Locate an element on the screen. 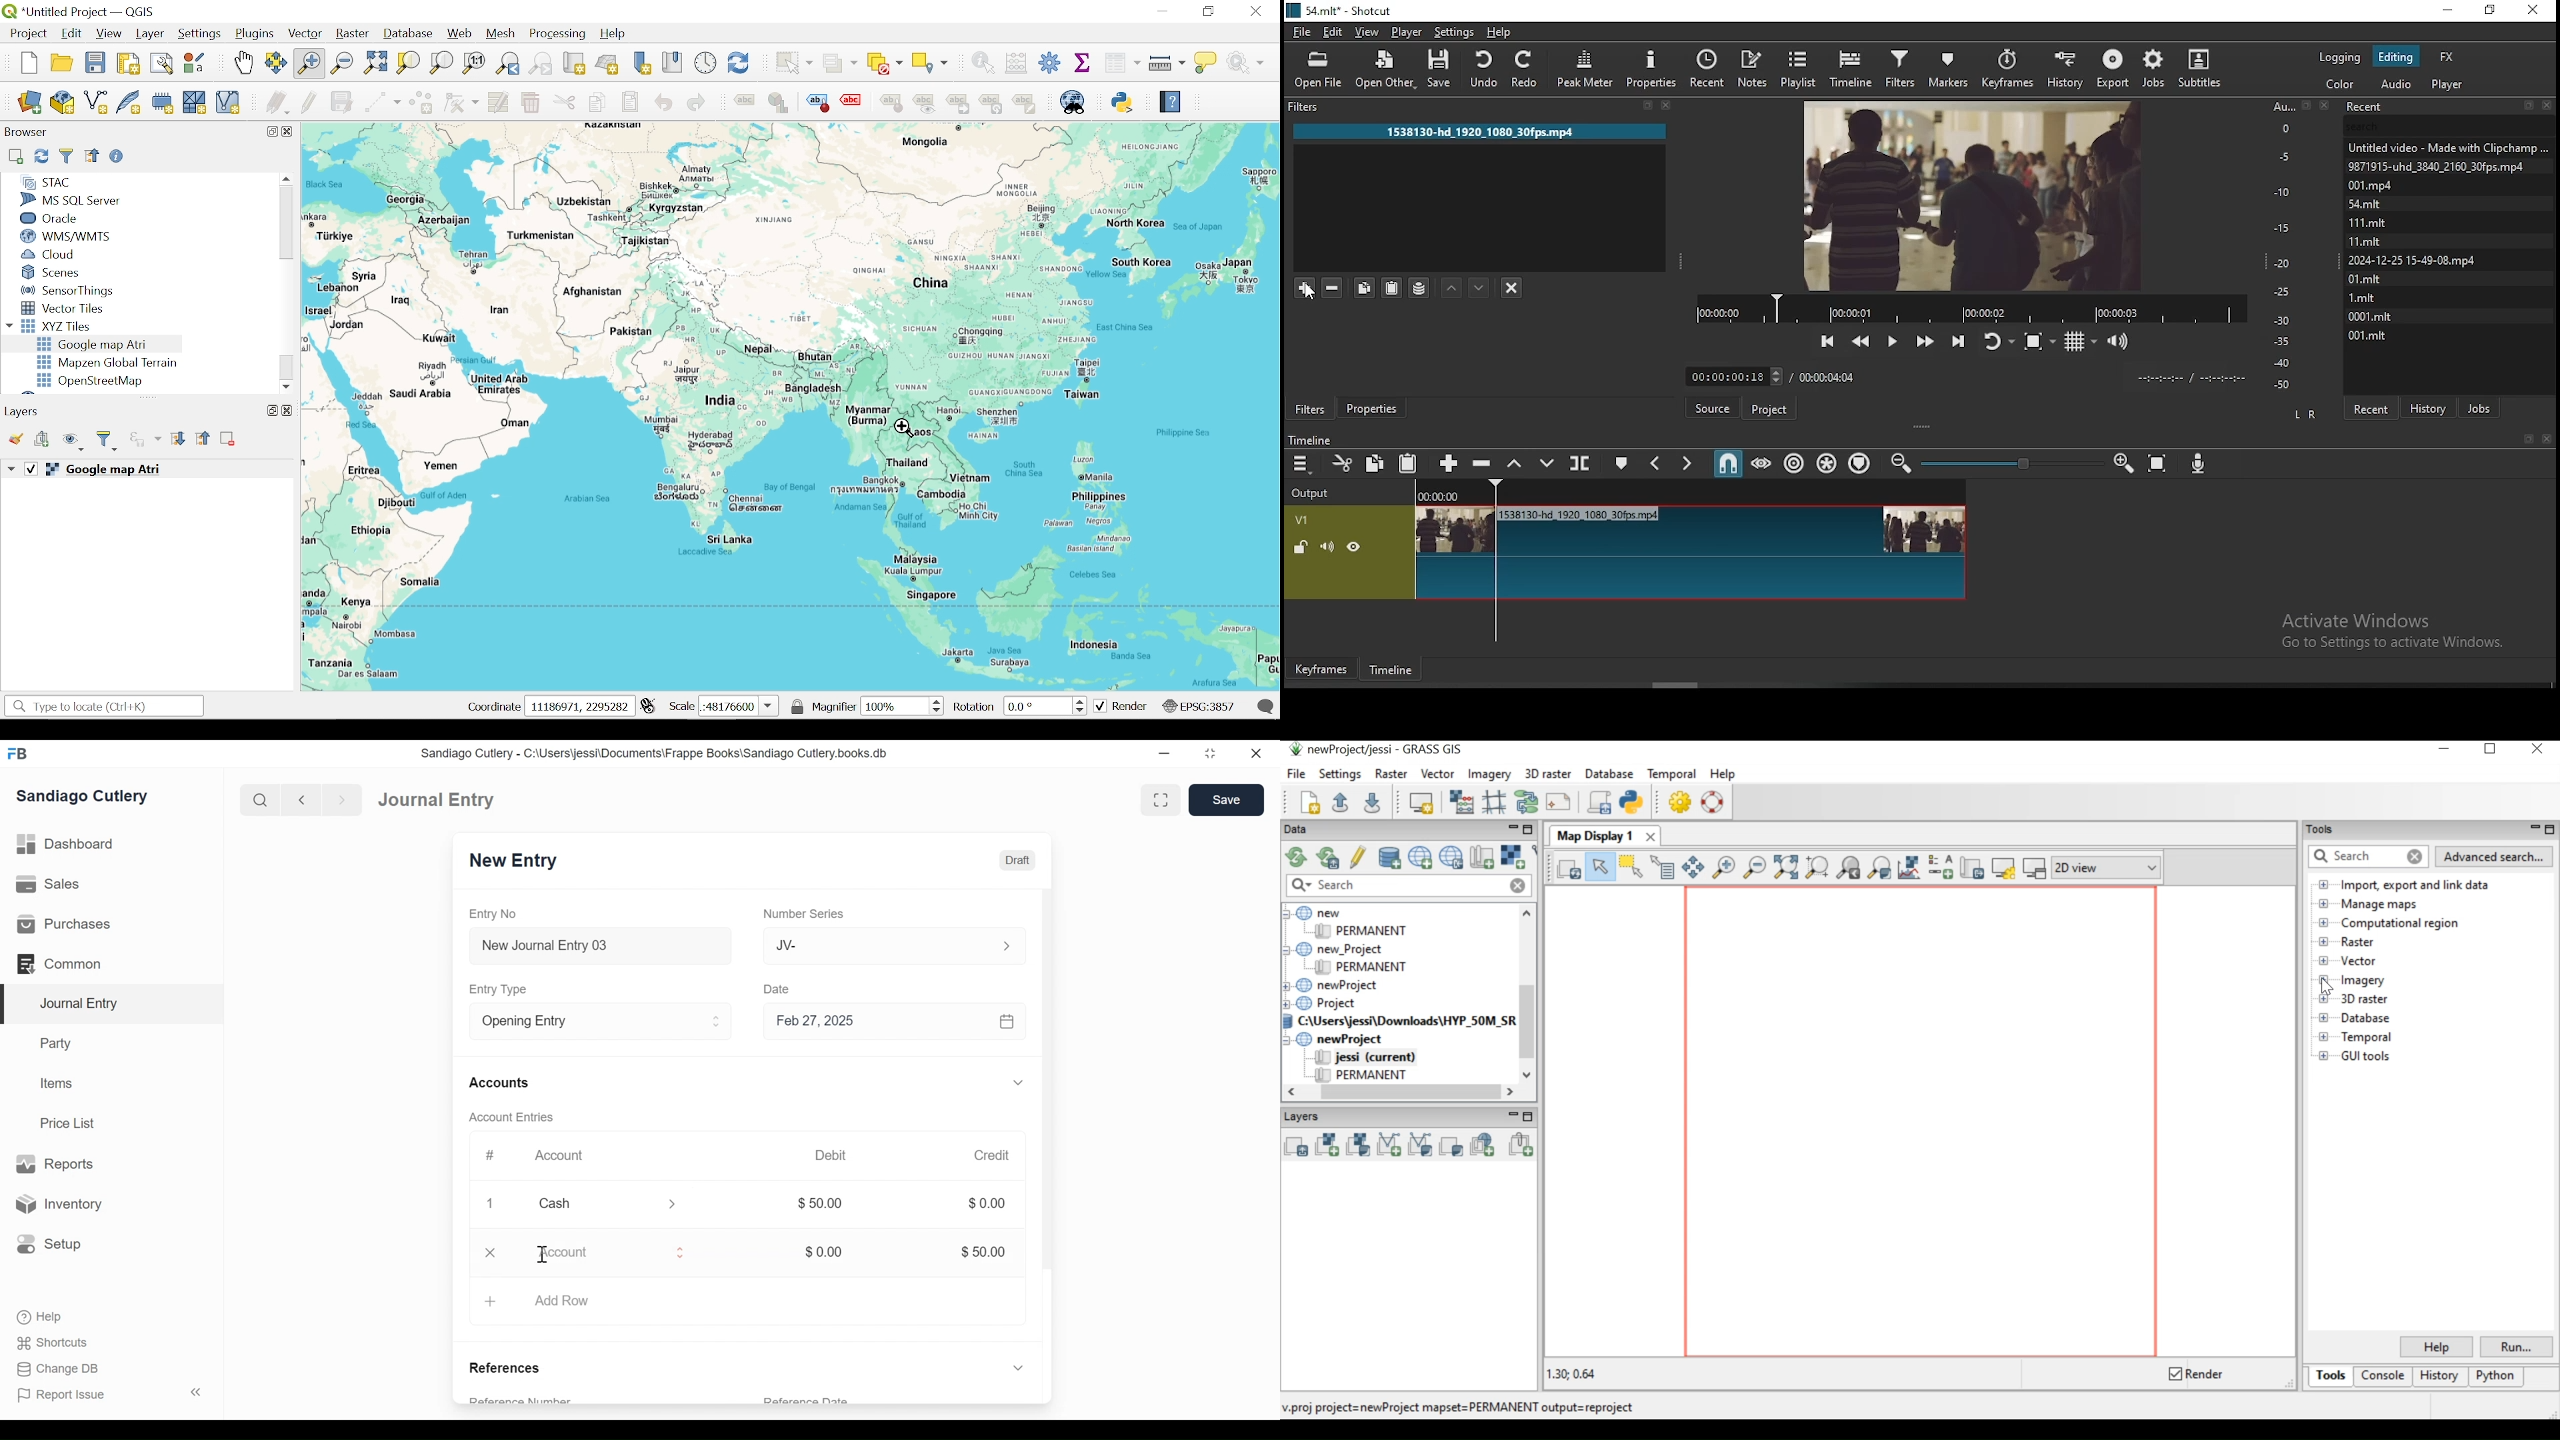 Image resolution: width=2576 pixels, height=1456 pixels. Draft is located at coordinates (1016, 861).